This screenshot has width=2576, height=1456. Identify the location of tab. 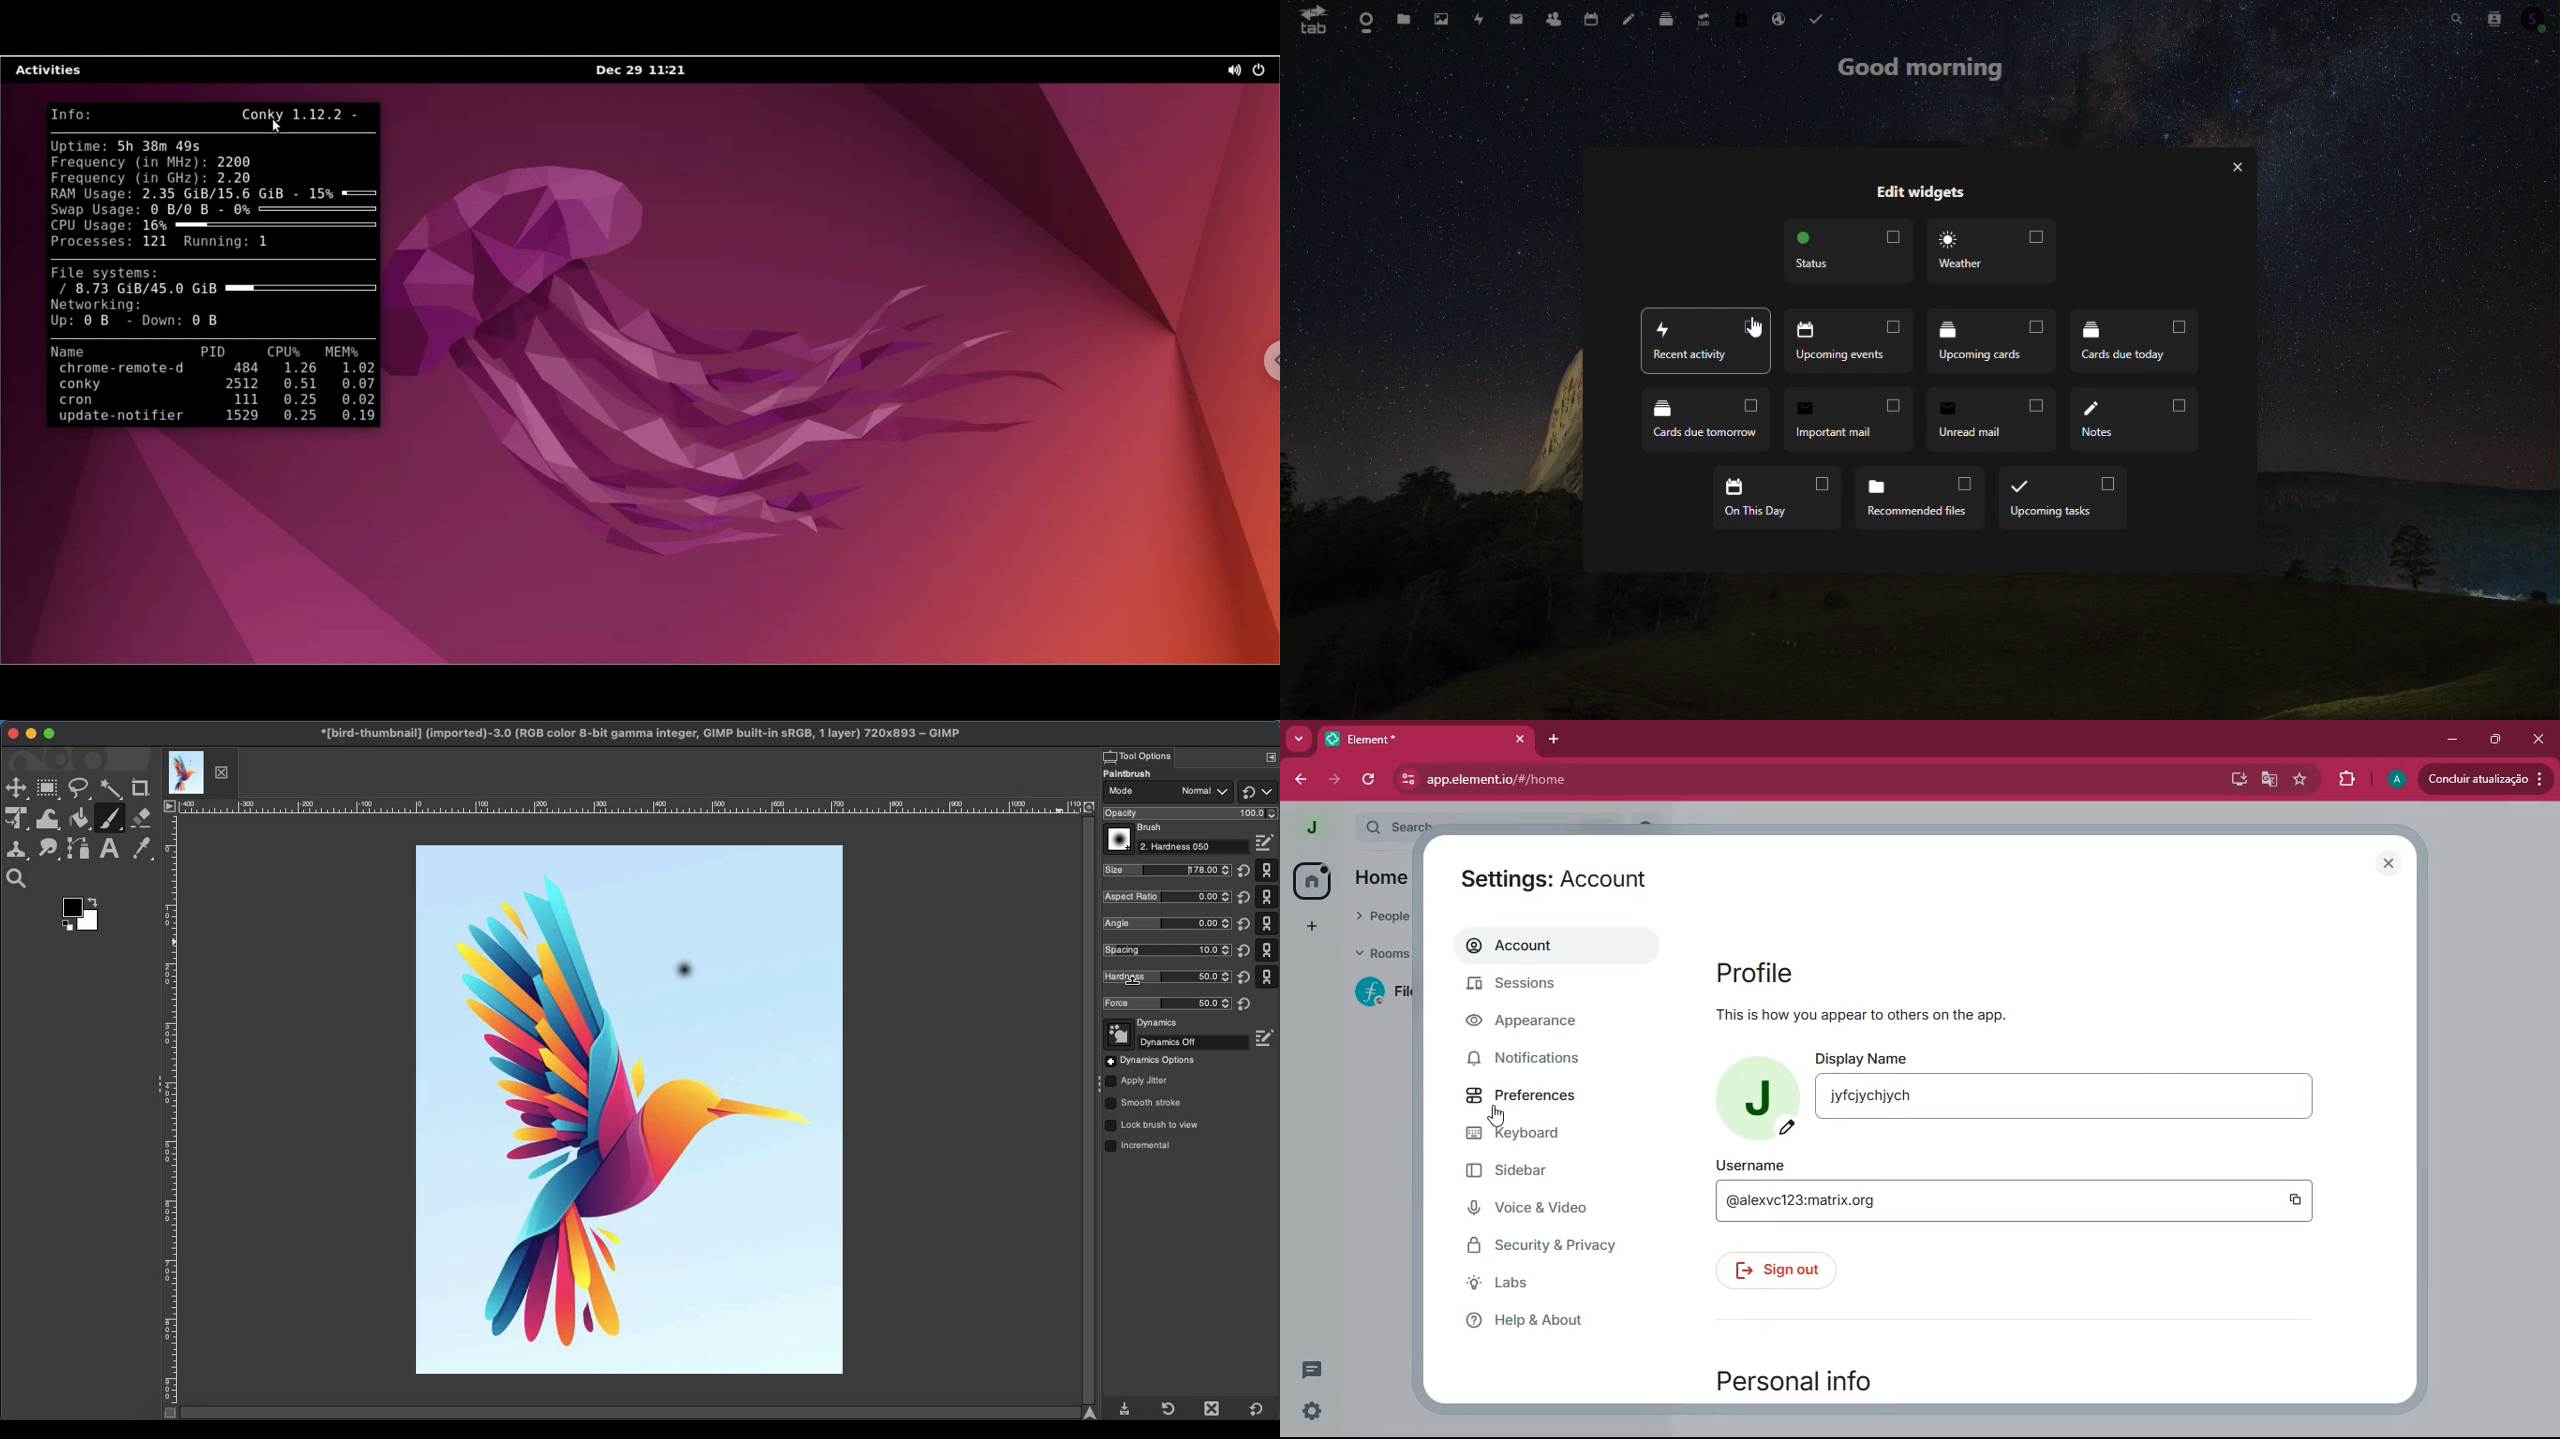
(1307, 19).